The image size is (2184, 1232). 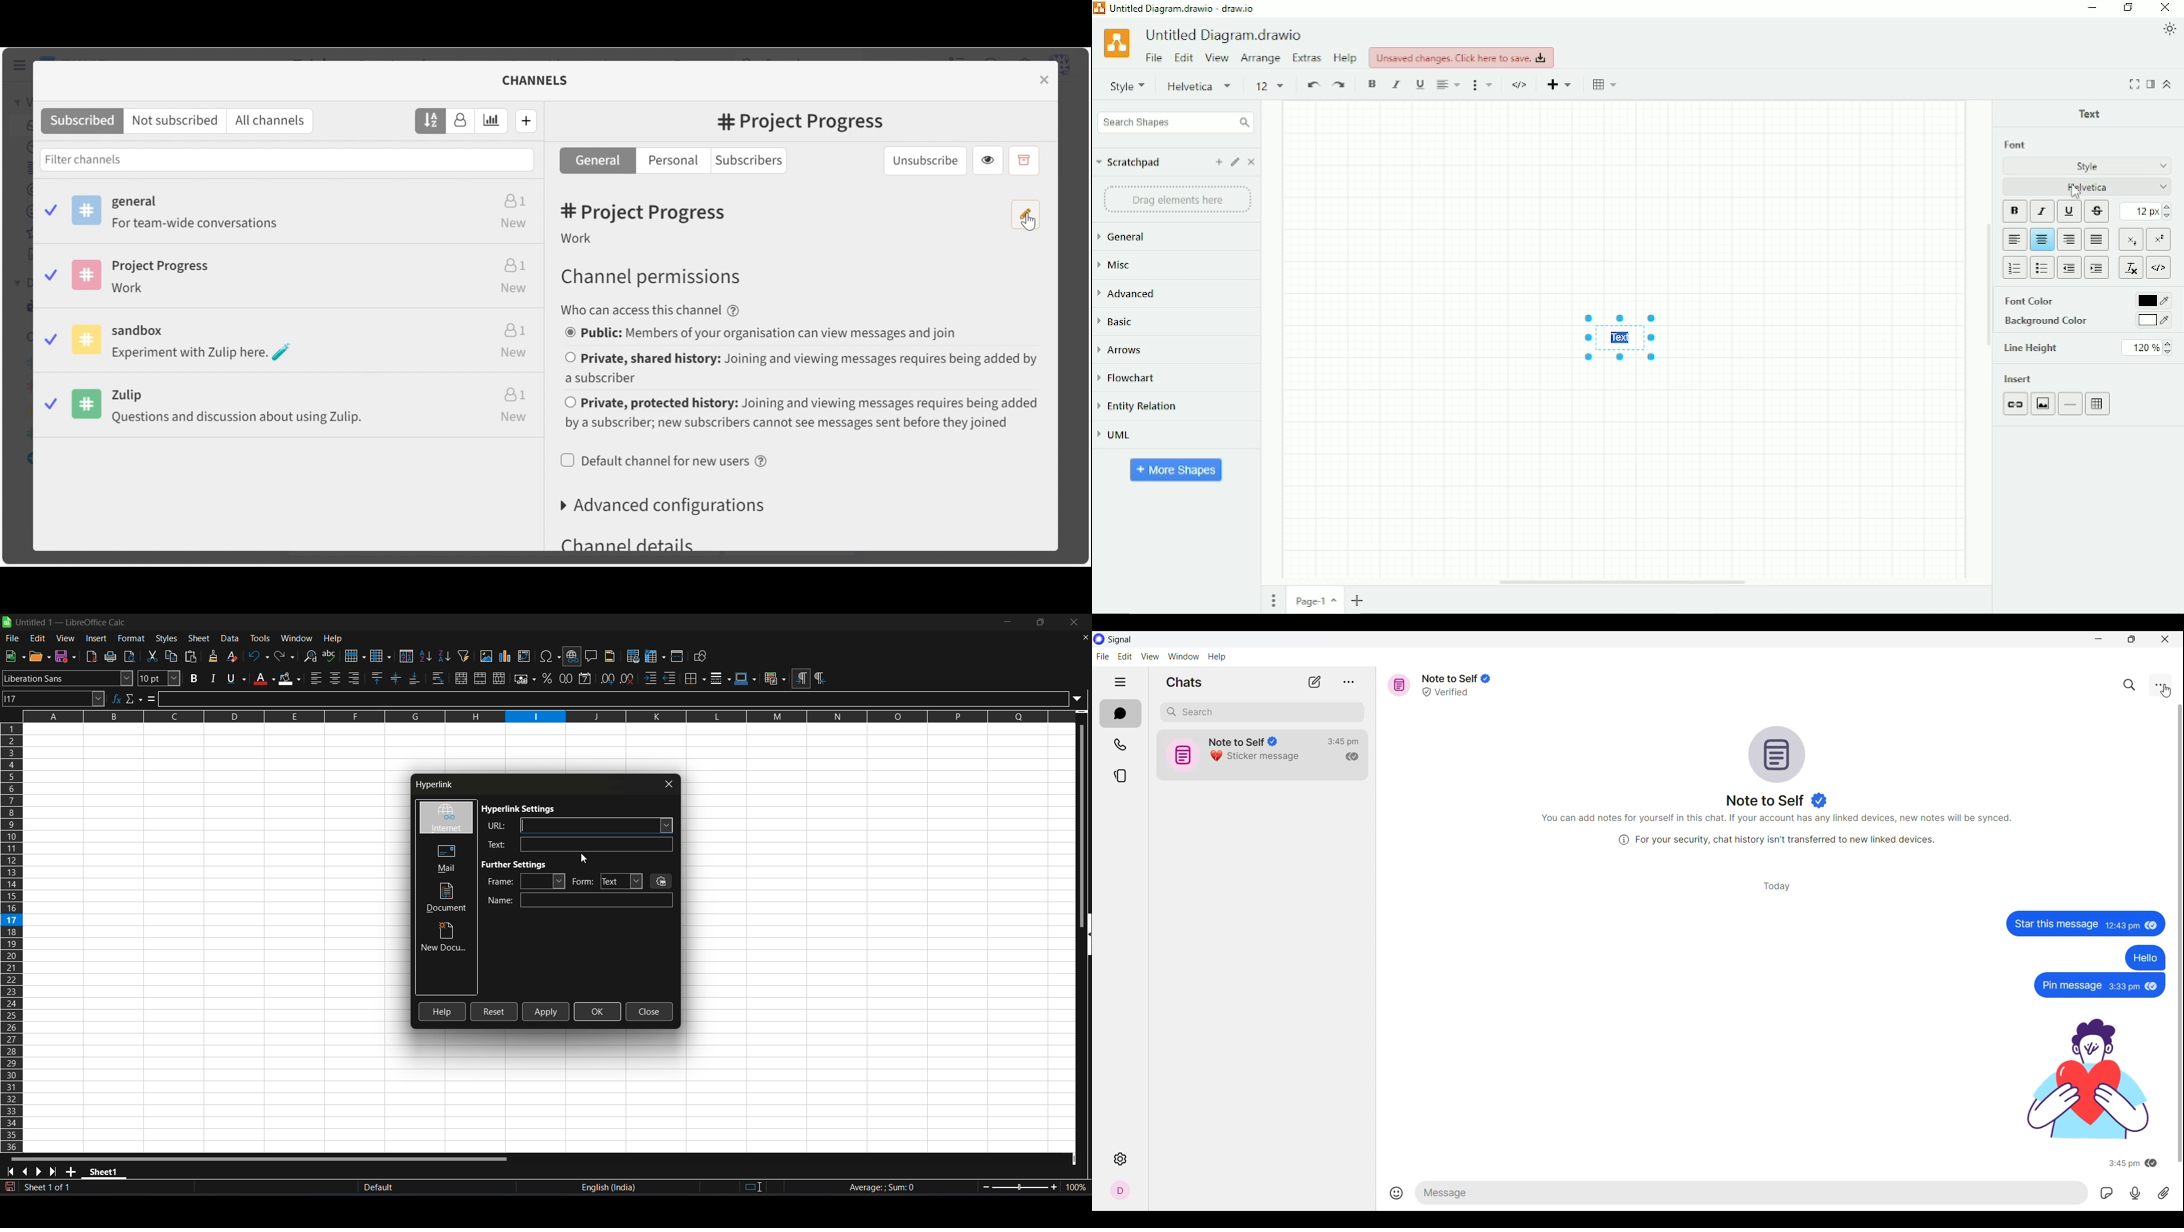 What do you see at coordinates (317, 678) in the screenshot?
I see `align left` at bounding box center [317, 678].